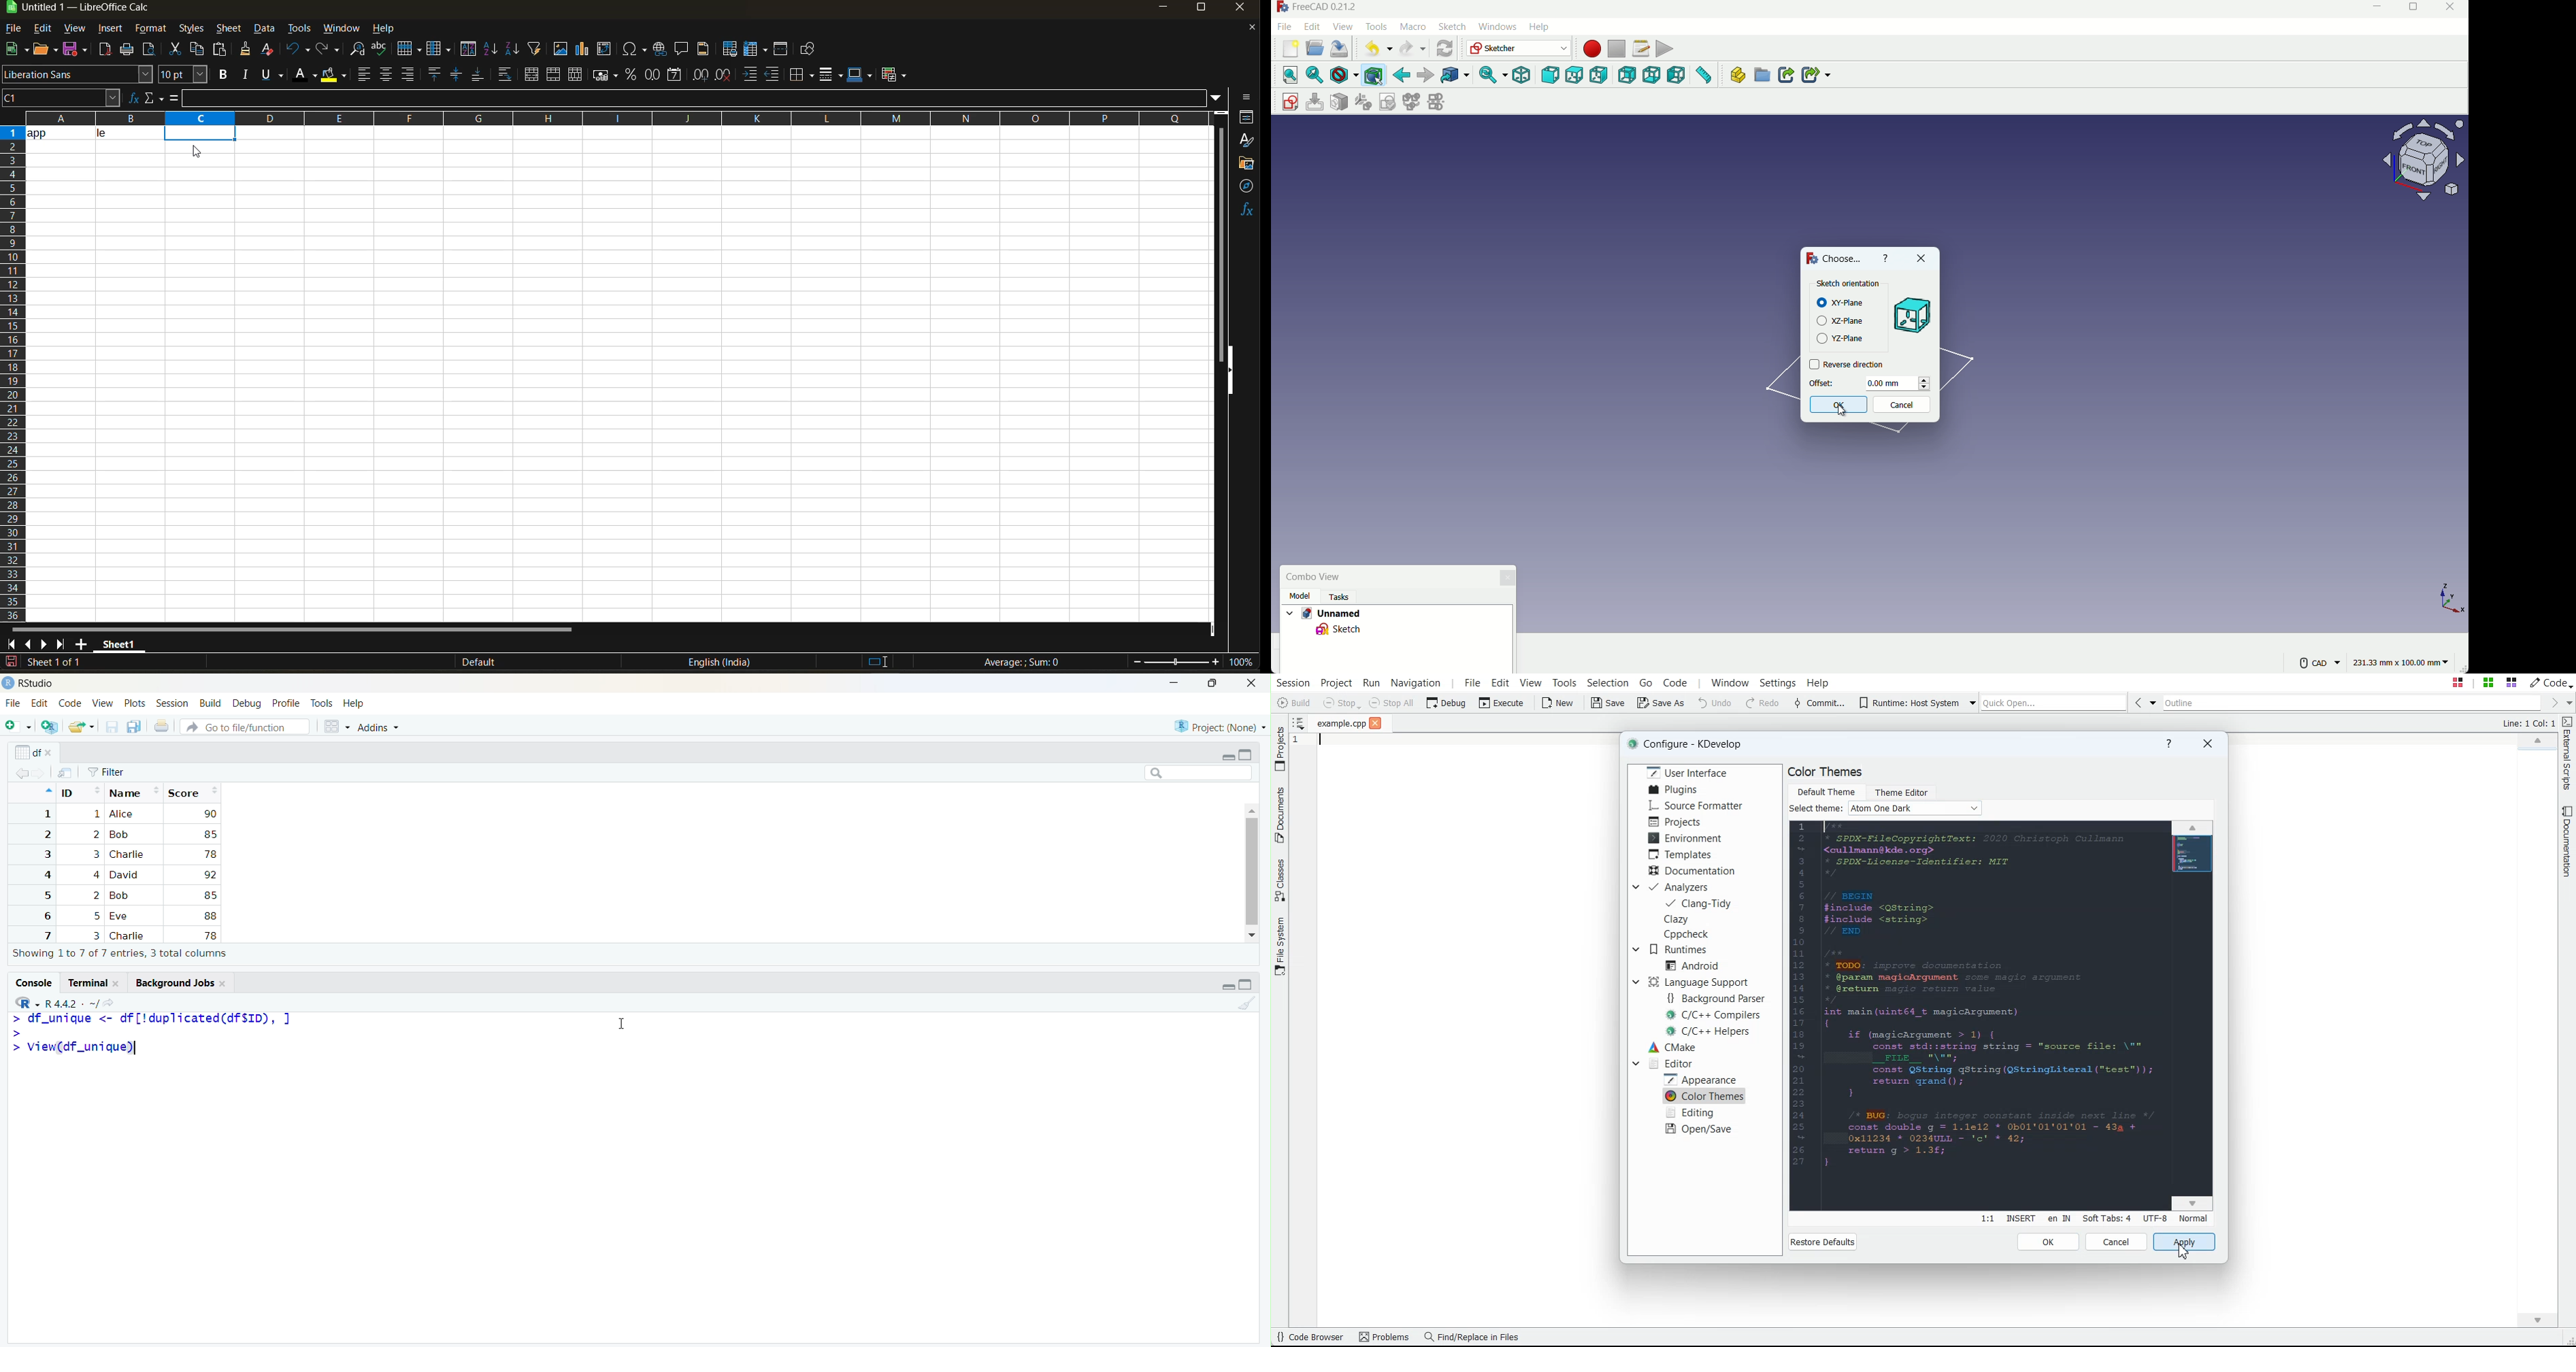 The image size is (2576, 1372). What do you see at coordinates (103, 705) in the screenshot?
I see `View` at bounding box center [103, 705].